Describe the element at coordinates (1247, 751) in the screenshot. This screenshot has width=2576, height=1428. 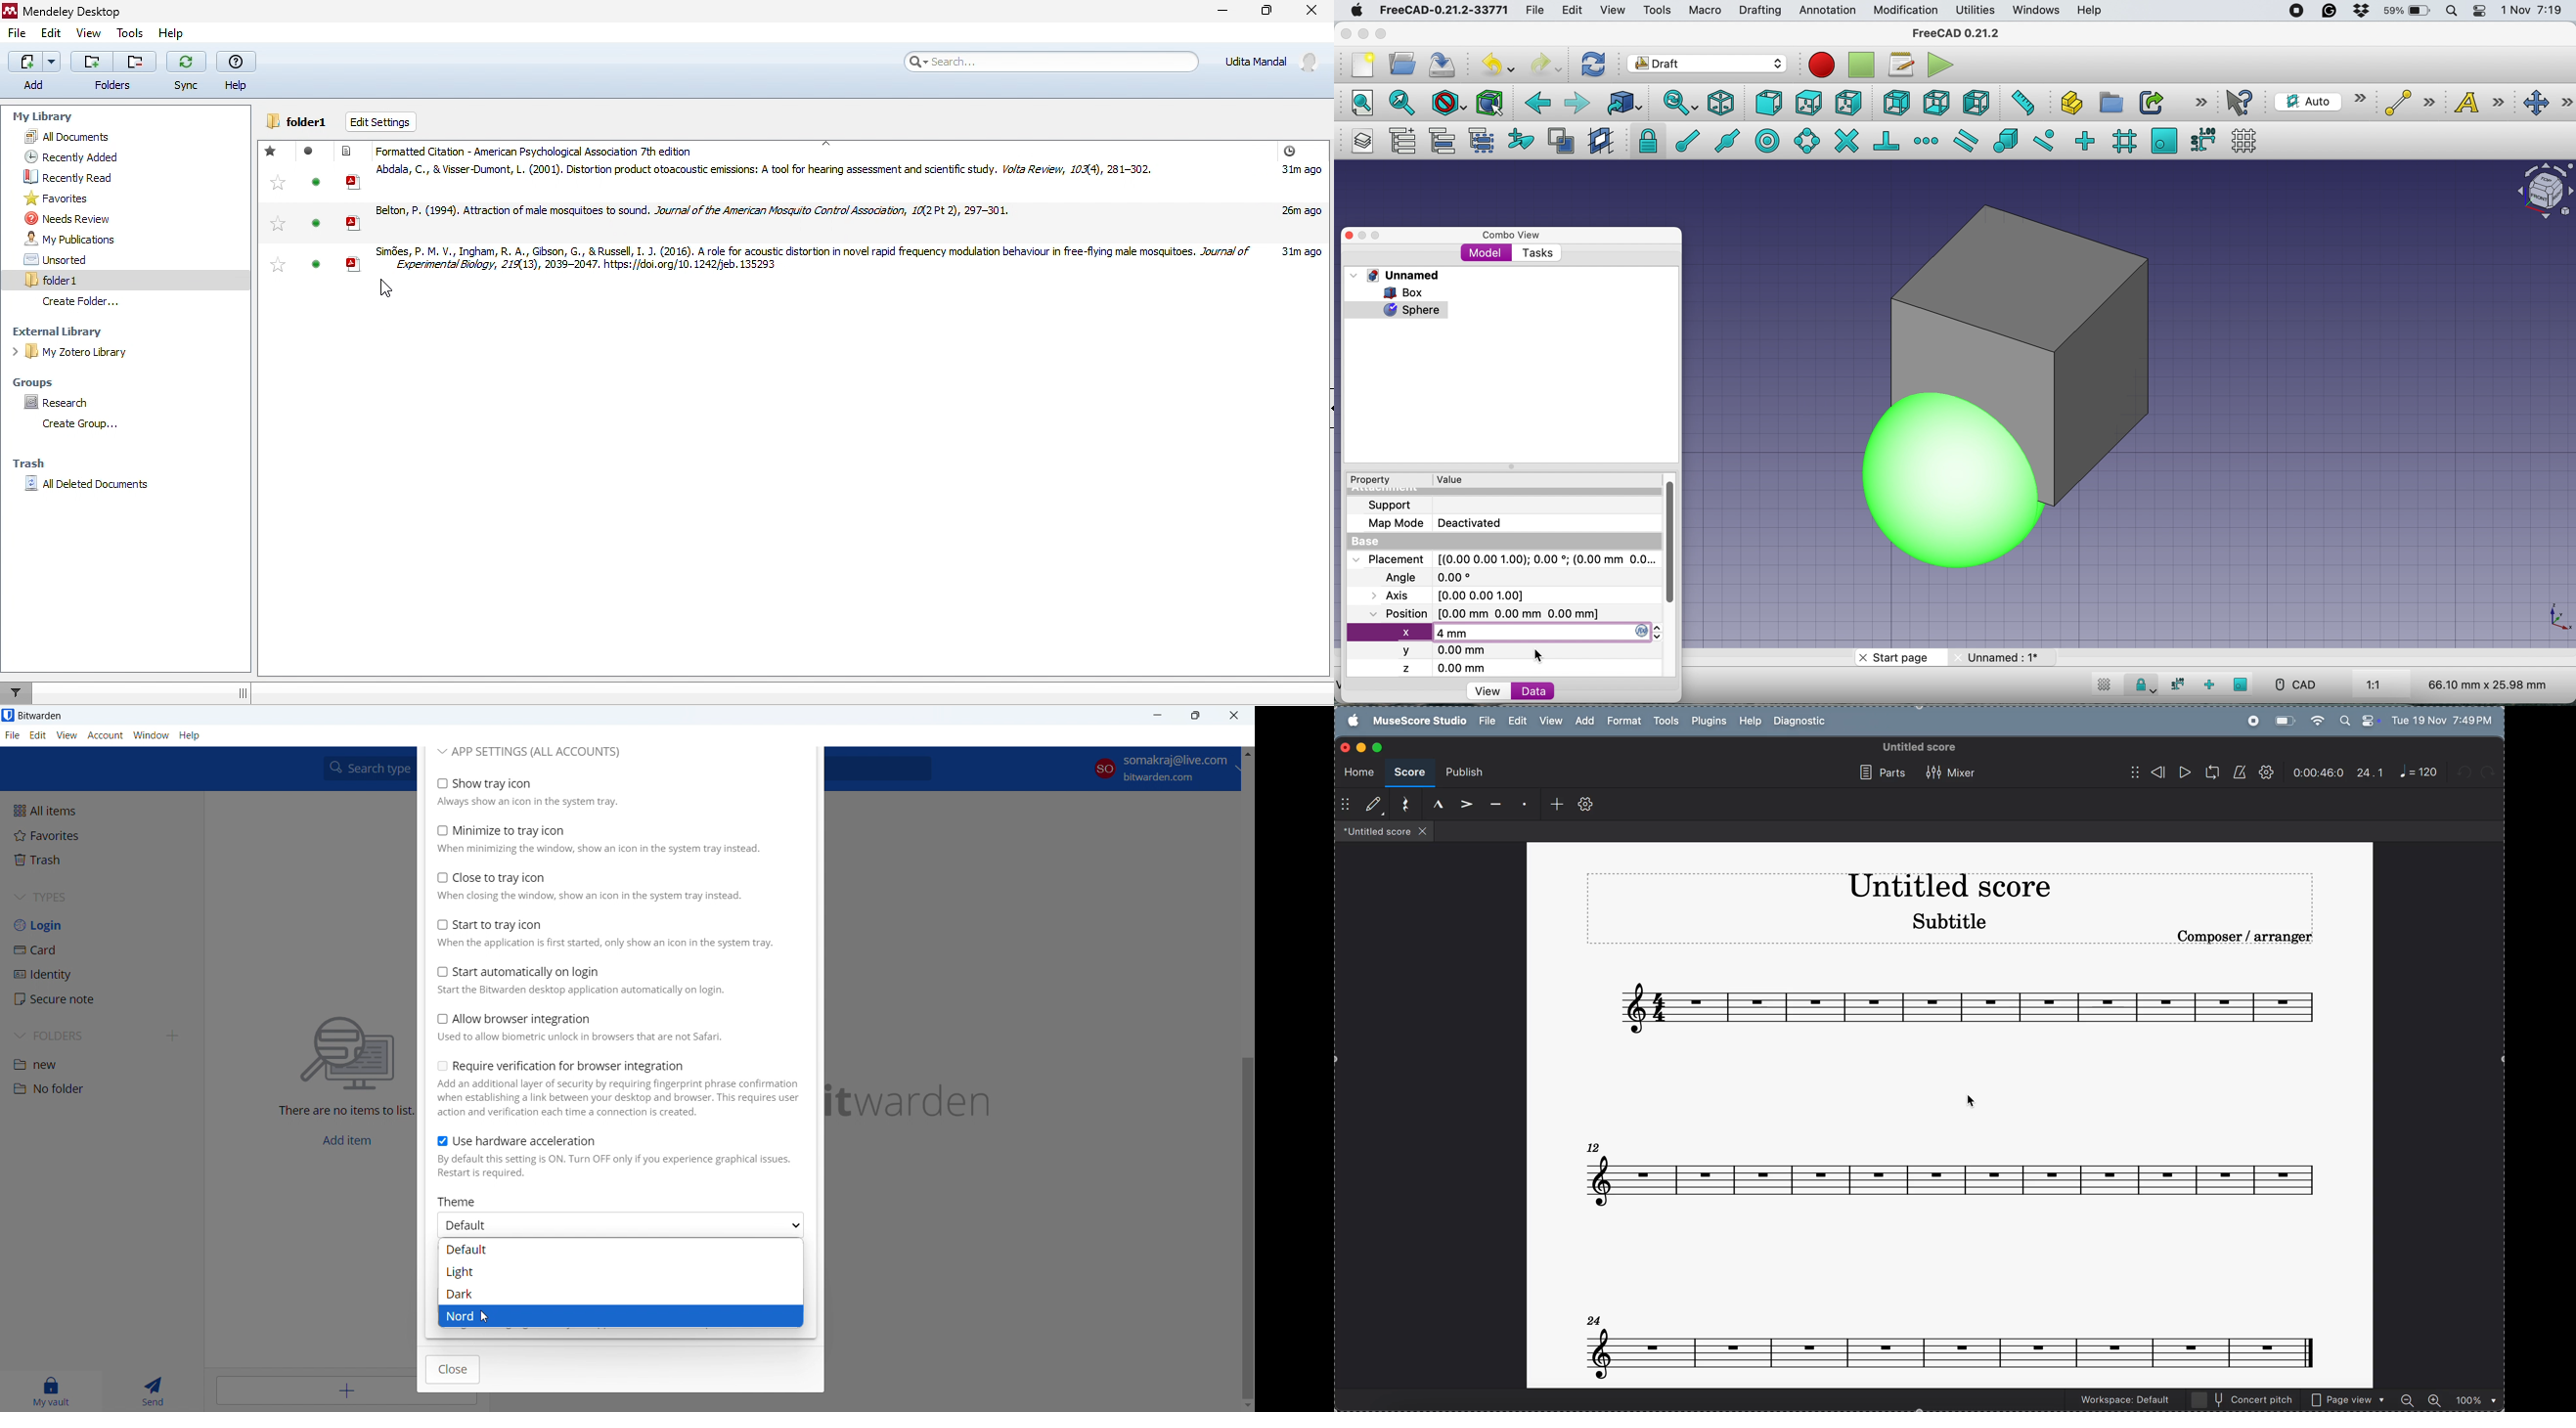
I see `scroll up` at that location.